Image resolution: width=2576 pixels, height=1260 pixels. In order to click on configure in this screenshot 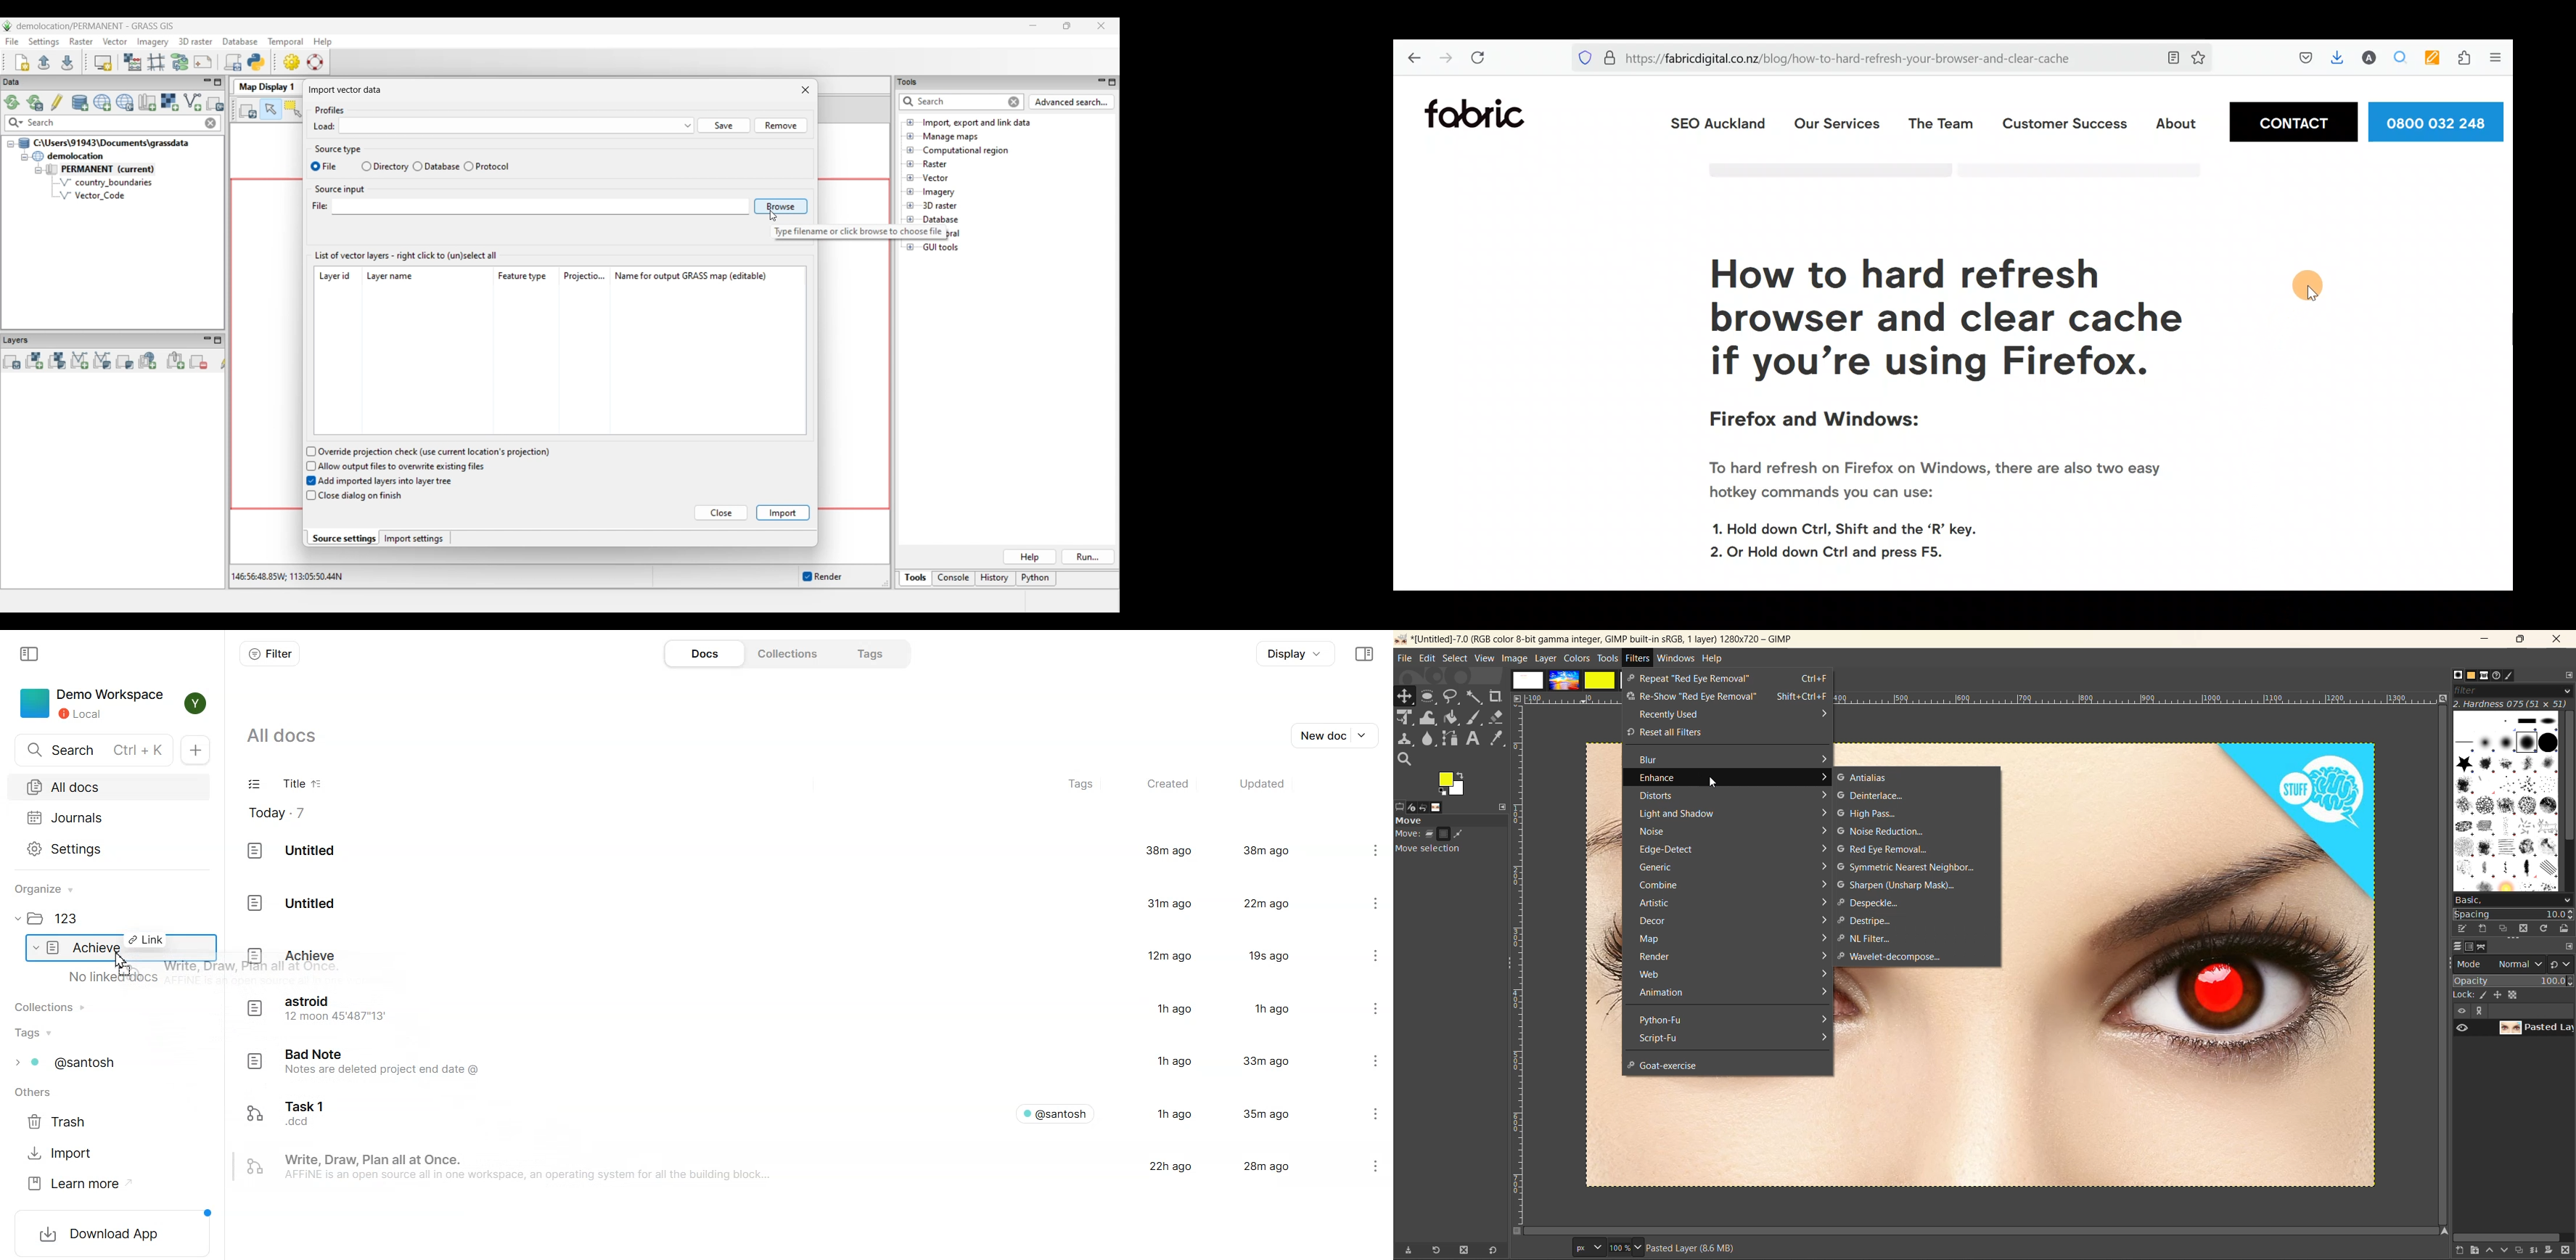, I will do `click(1502, 807)`.